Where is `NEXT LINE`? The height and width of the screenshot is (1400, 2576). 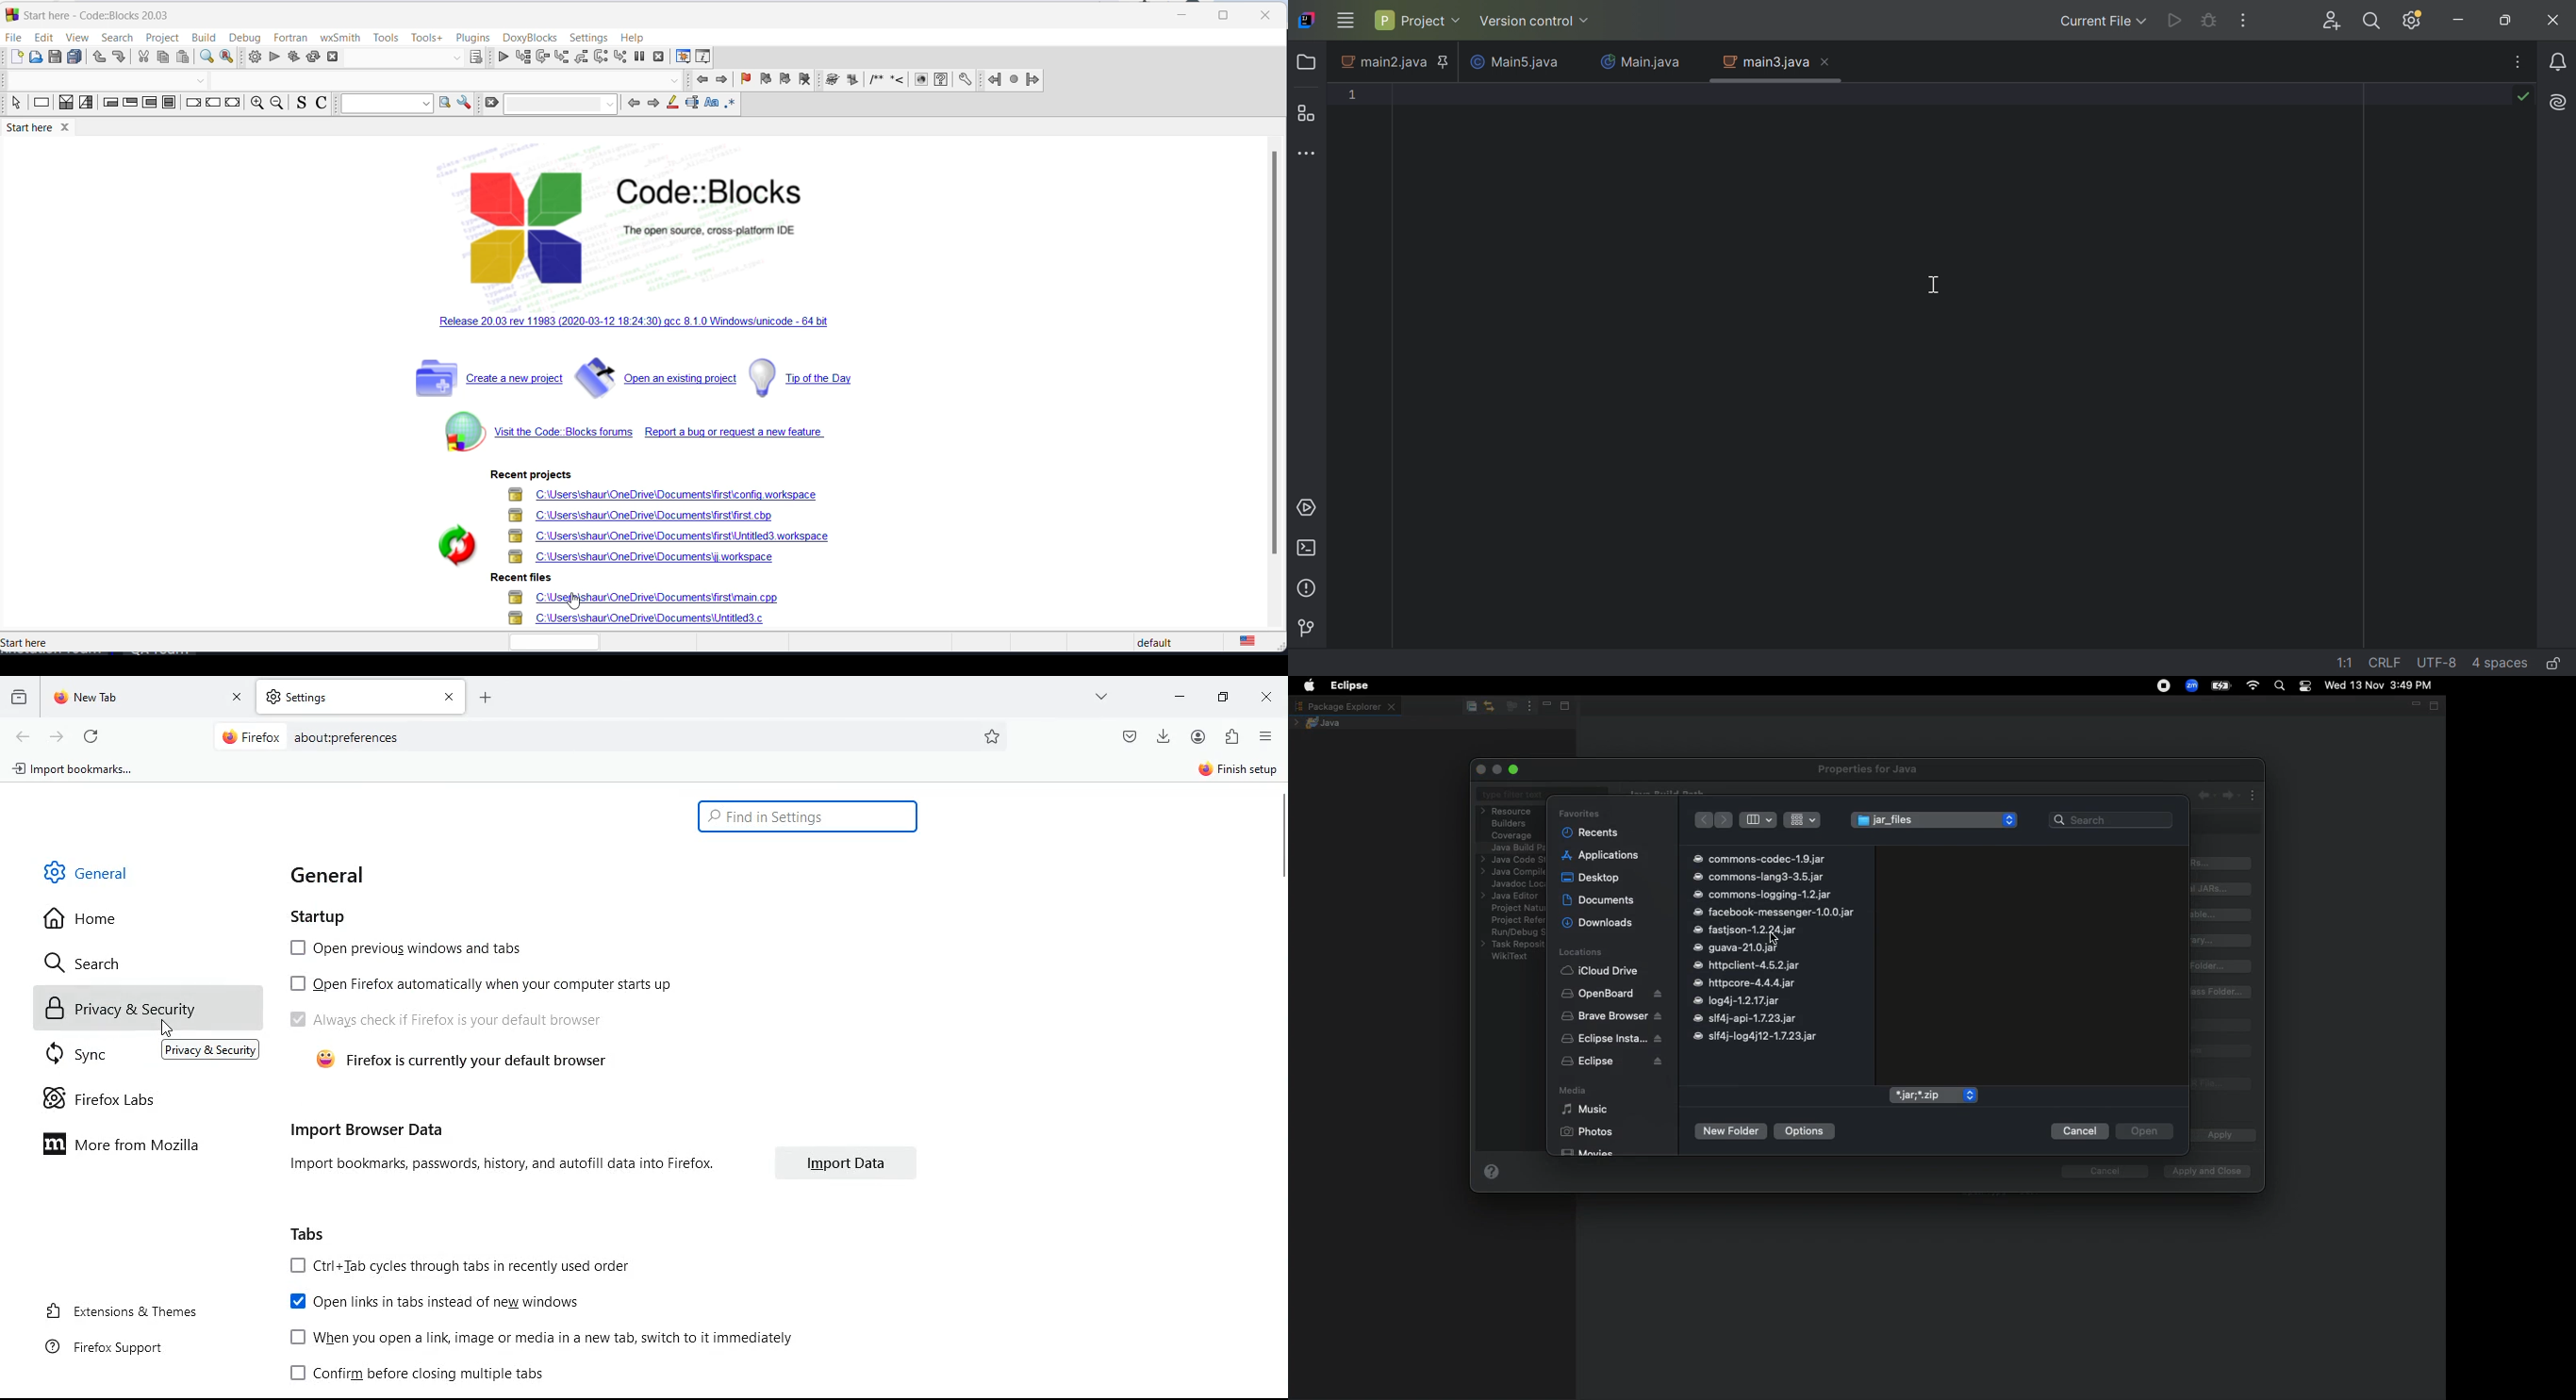 NEXT LINE is located at coordinates (541, 58).